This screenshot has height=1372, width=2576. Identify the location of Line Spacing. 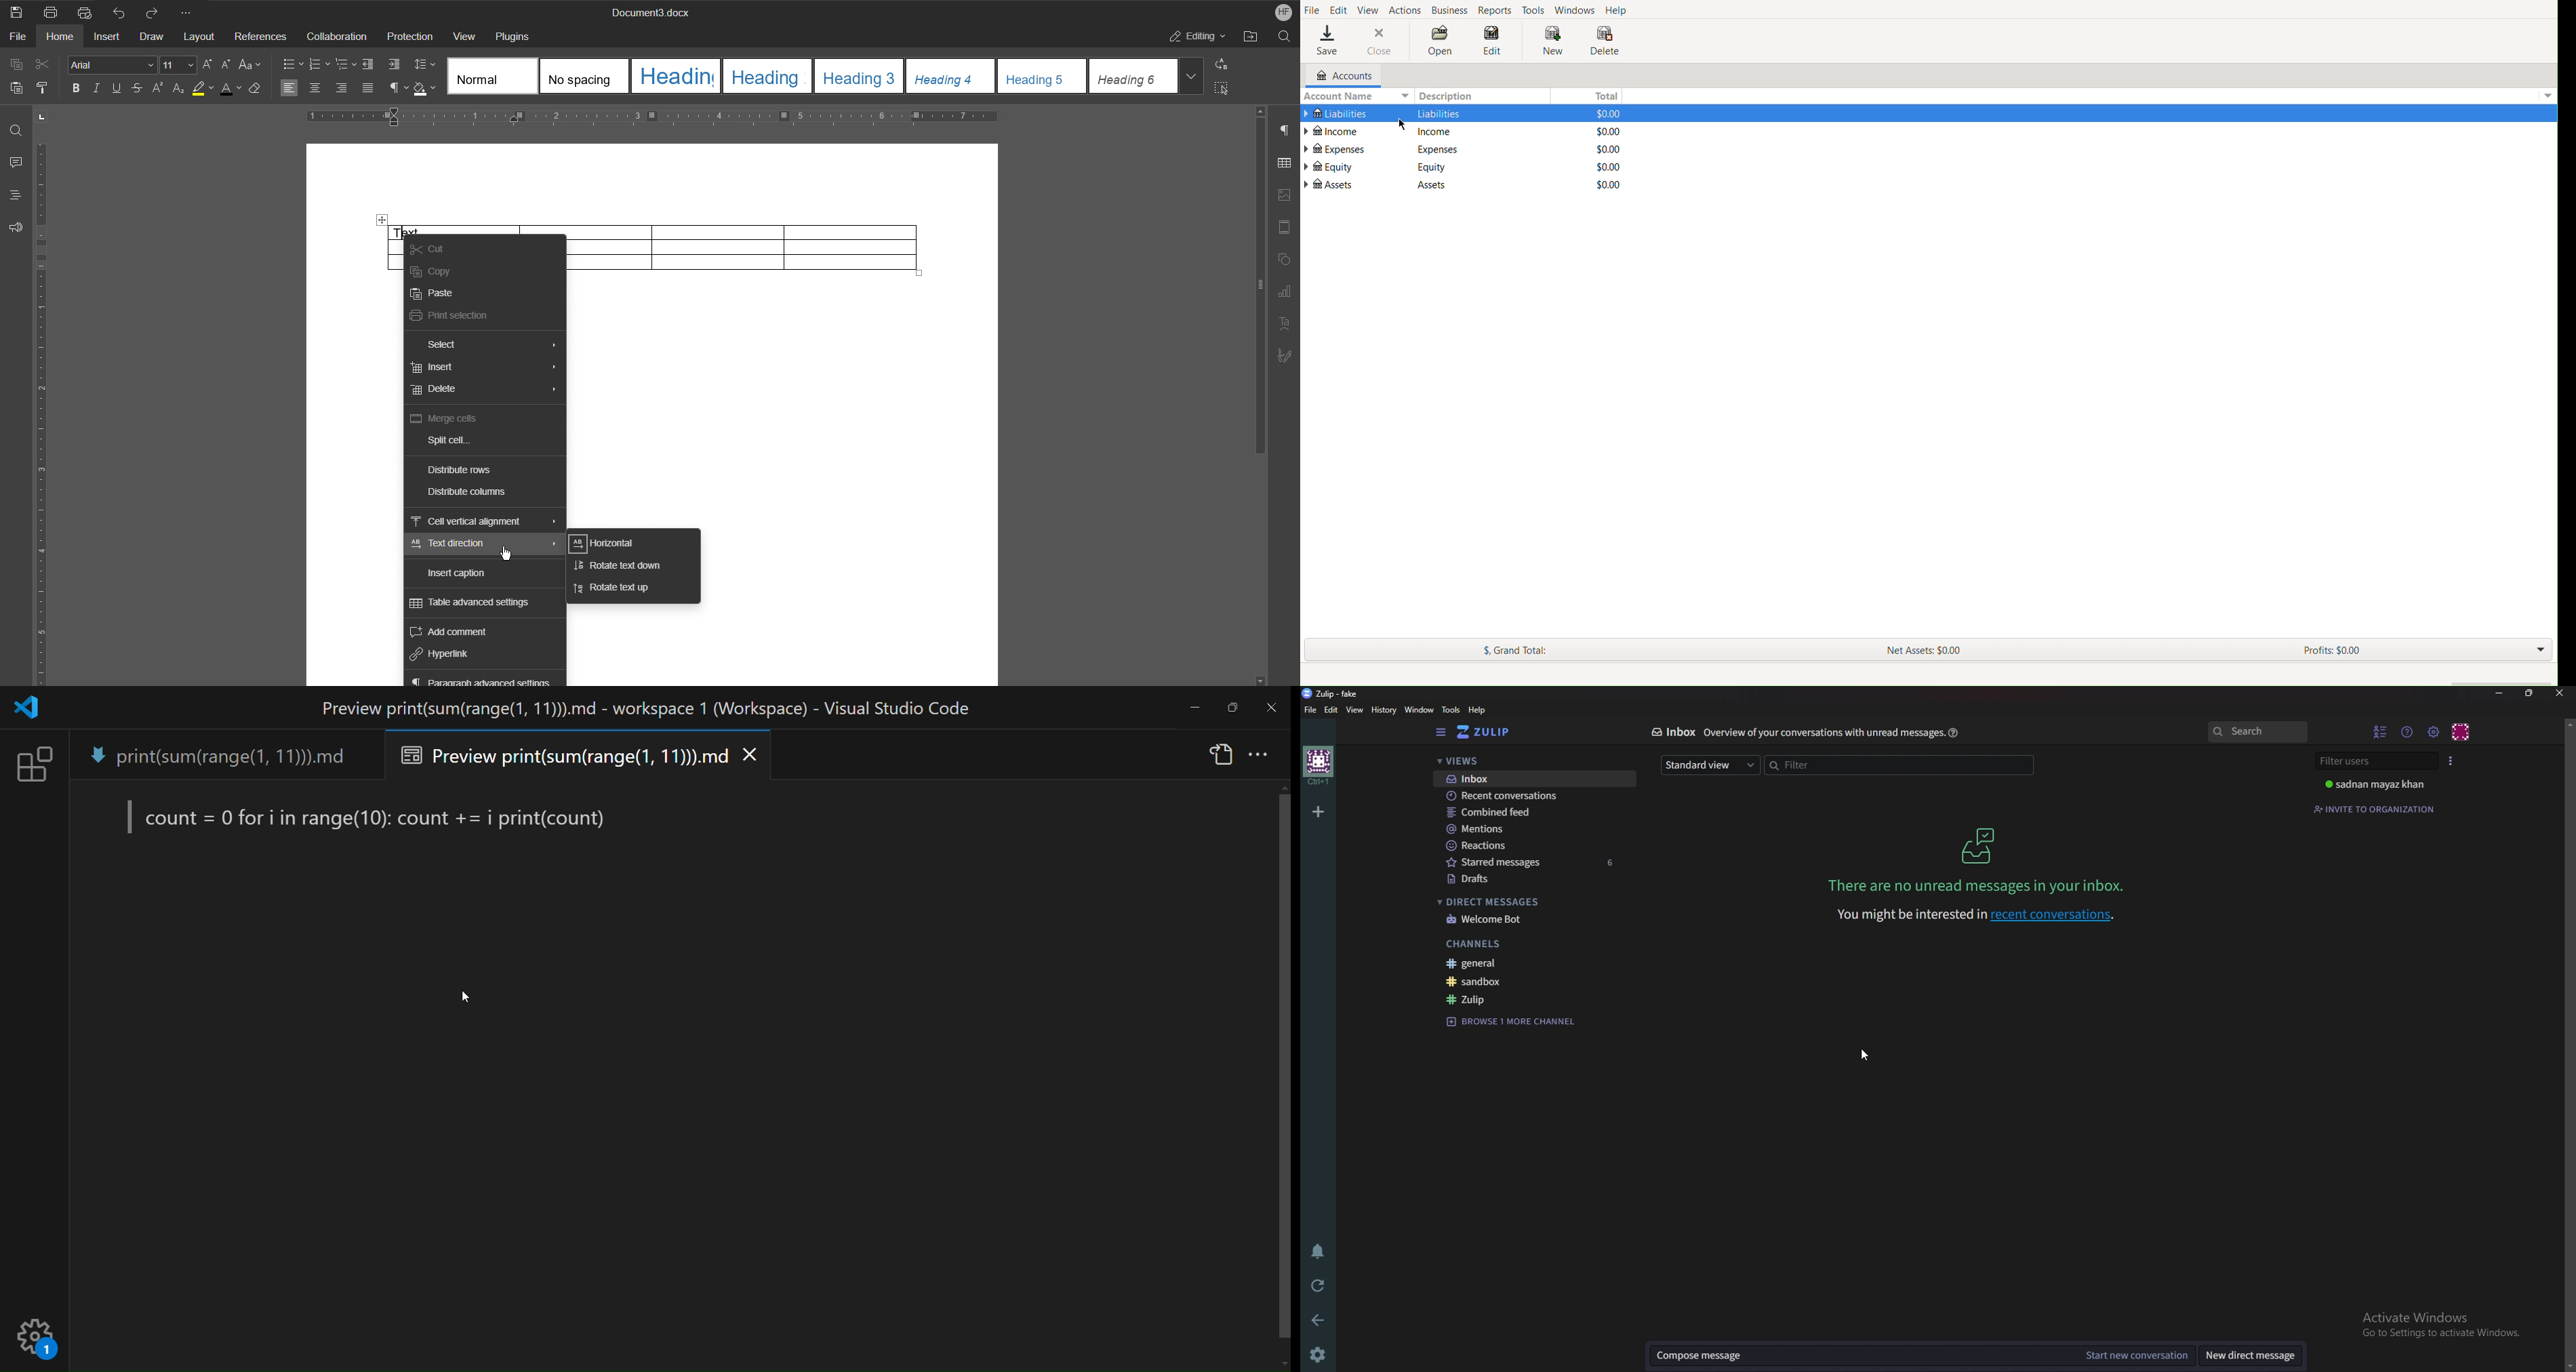
(424, 65).